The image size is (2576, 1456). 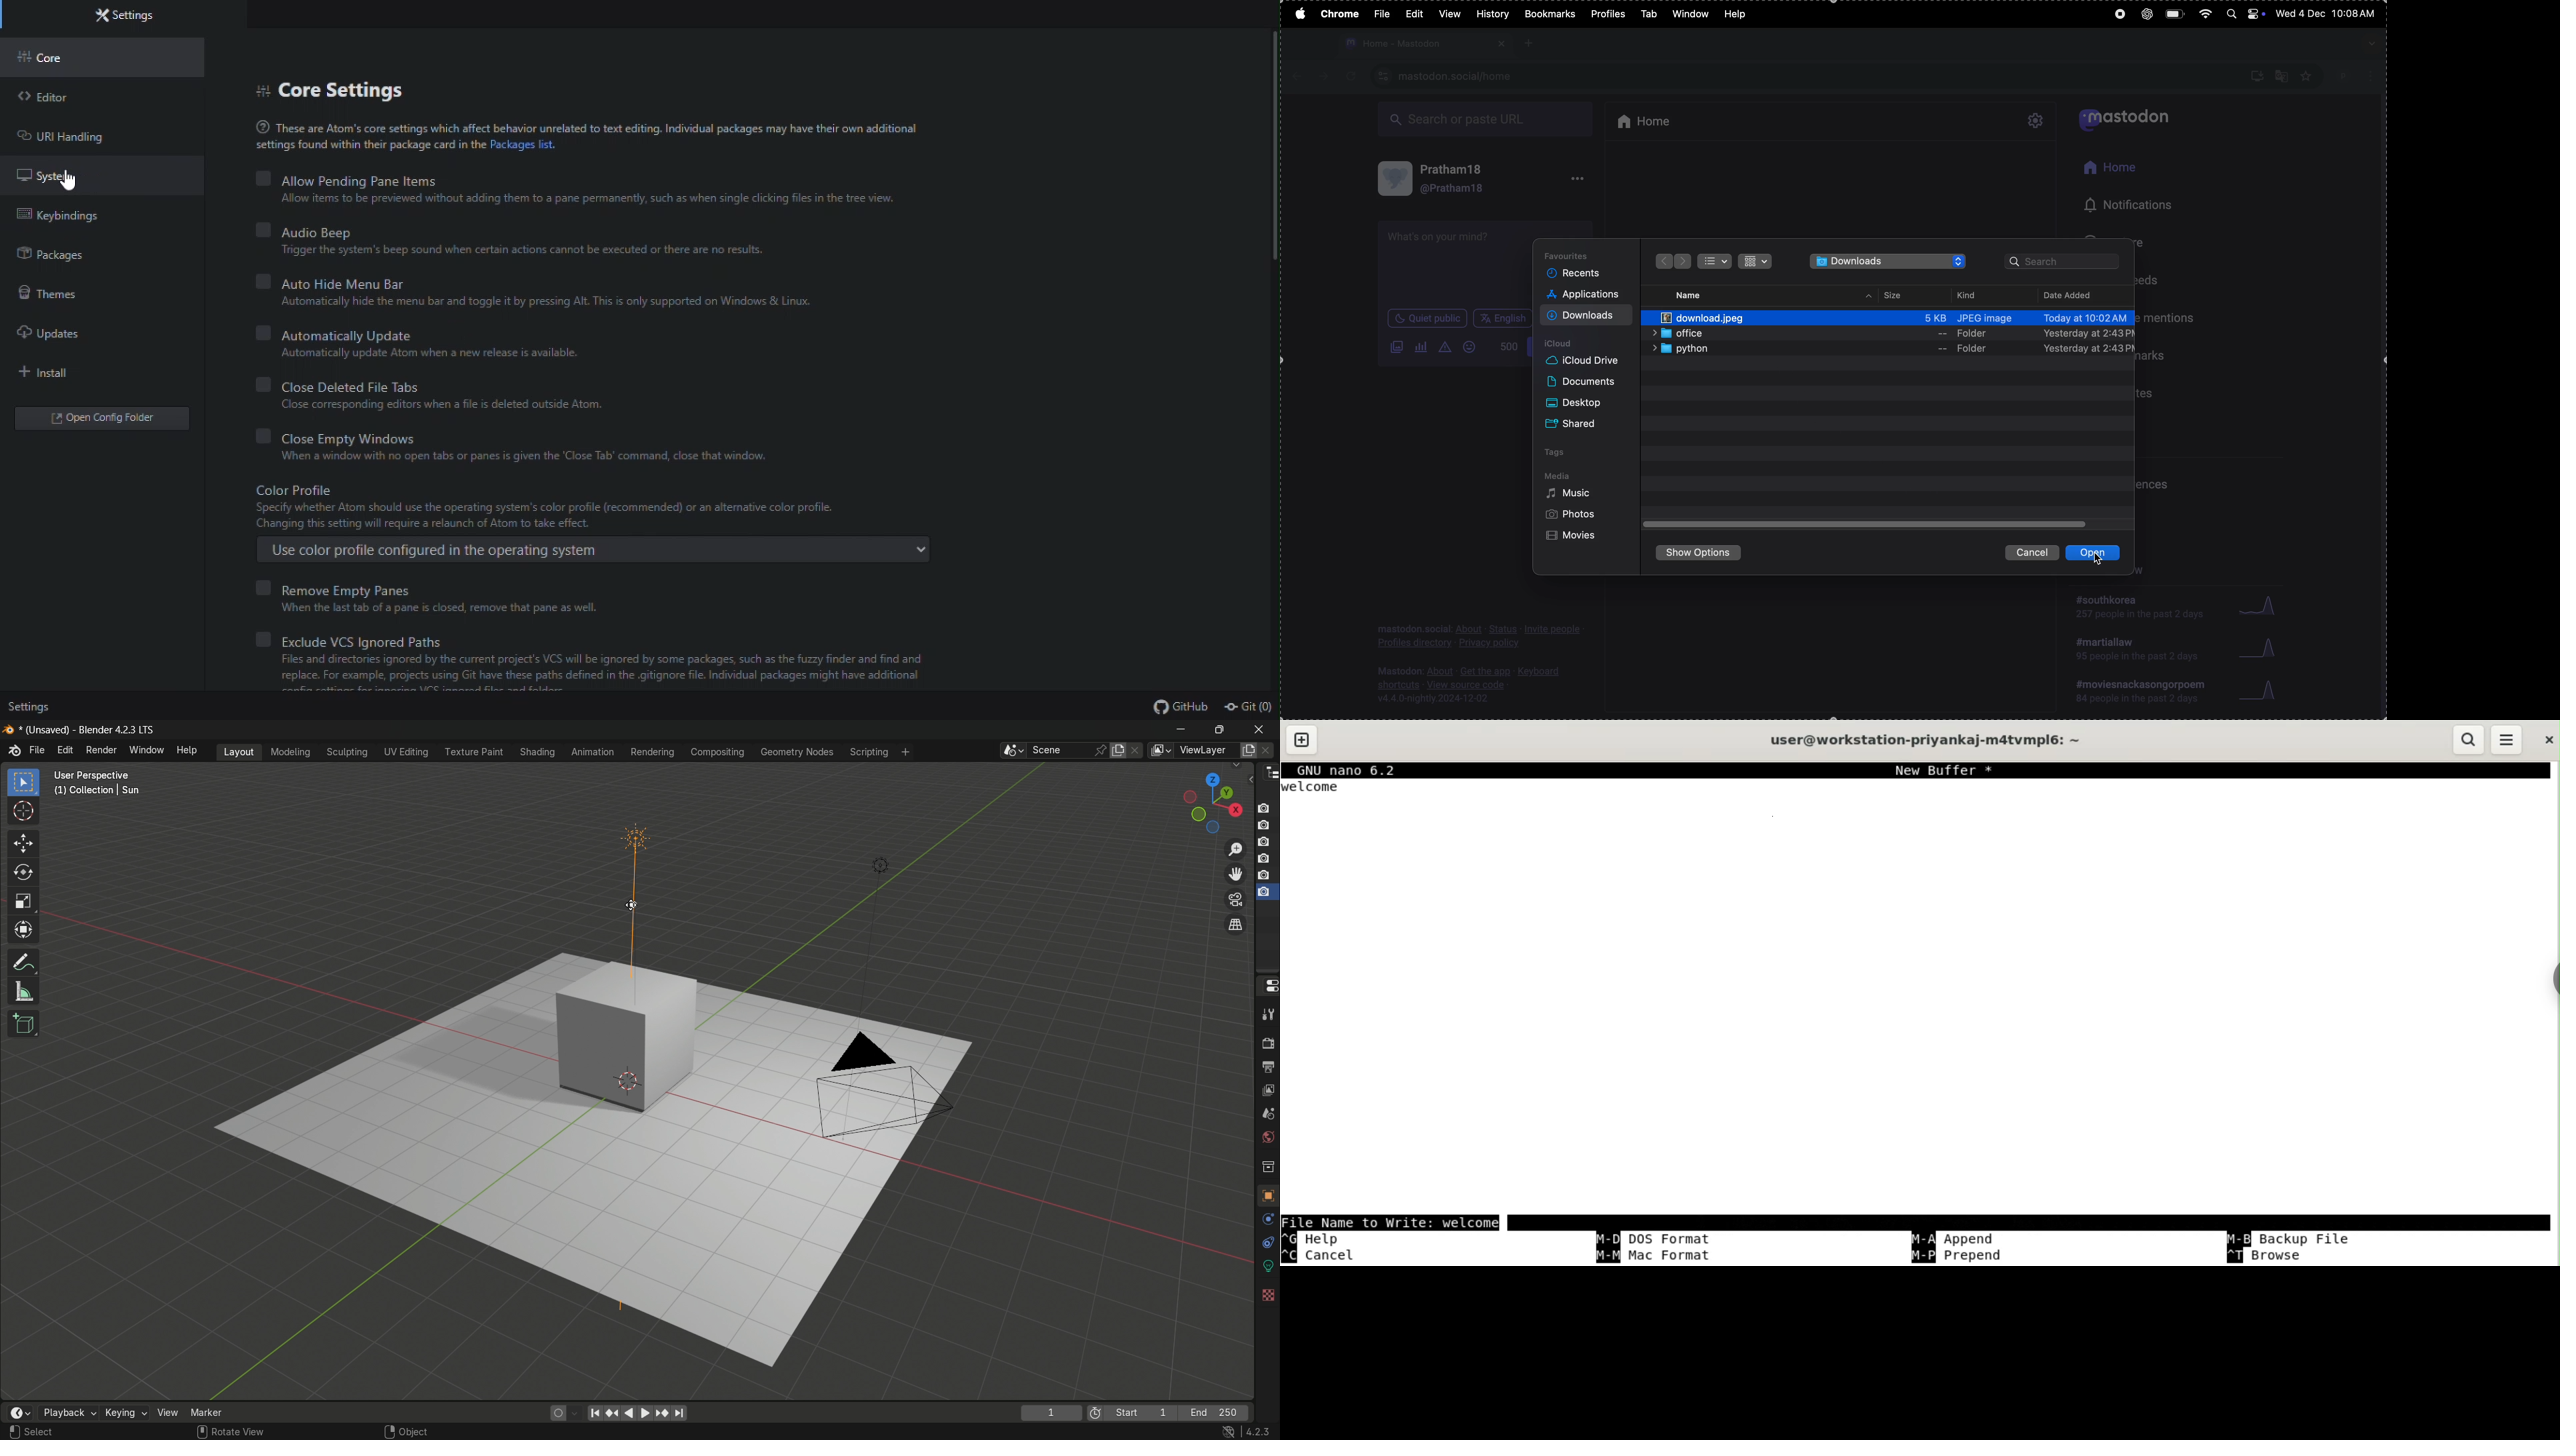 I want to click on # southkorea, so click(x=2138, y=610).